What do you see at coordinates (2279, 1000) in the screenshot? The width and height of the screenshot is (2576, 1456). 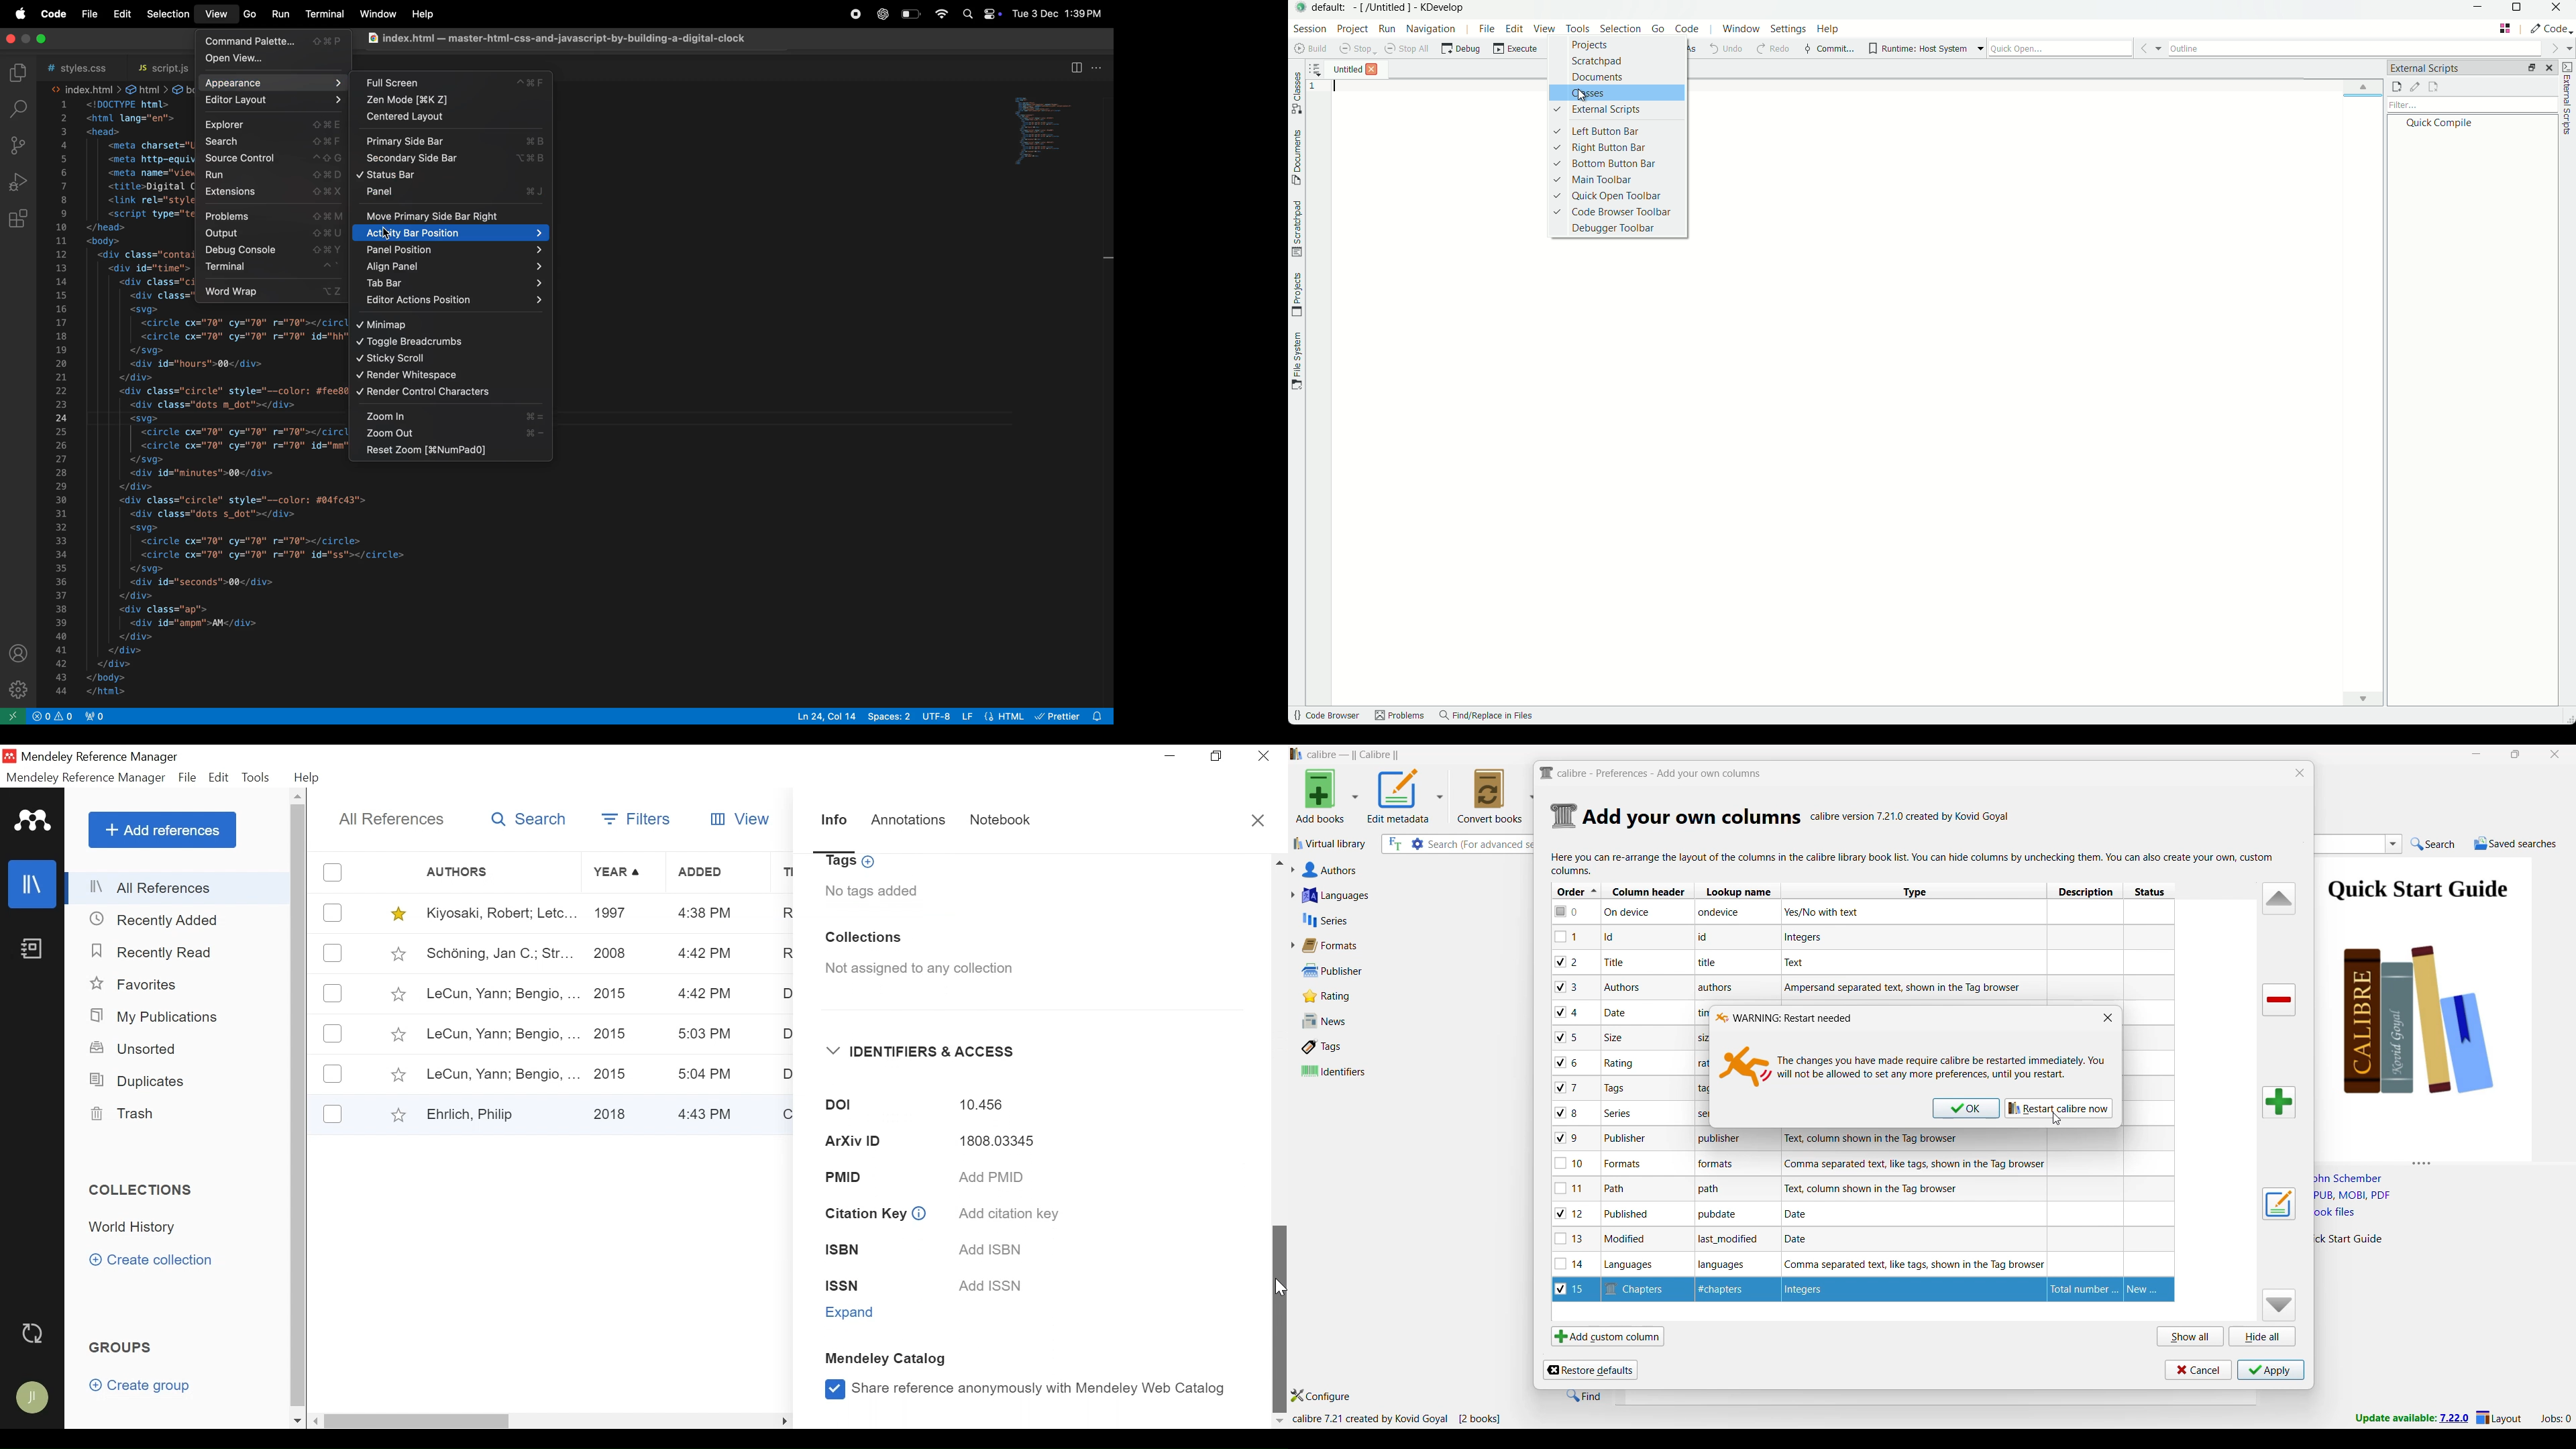 I see `Delete column` at bounding box center [2279, 1000].